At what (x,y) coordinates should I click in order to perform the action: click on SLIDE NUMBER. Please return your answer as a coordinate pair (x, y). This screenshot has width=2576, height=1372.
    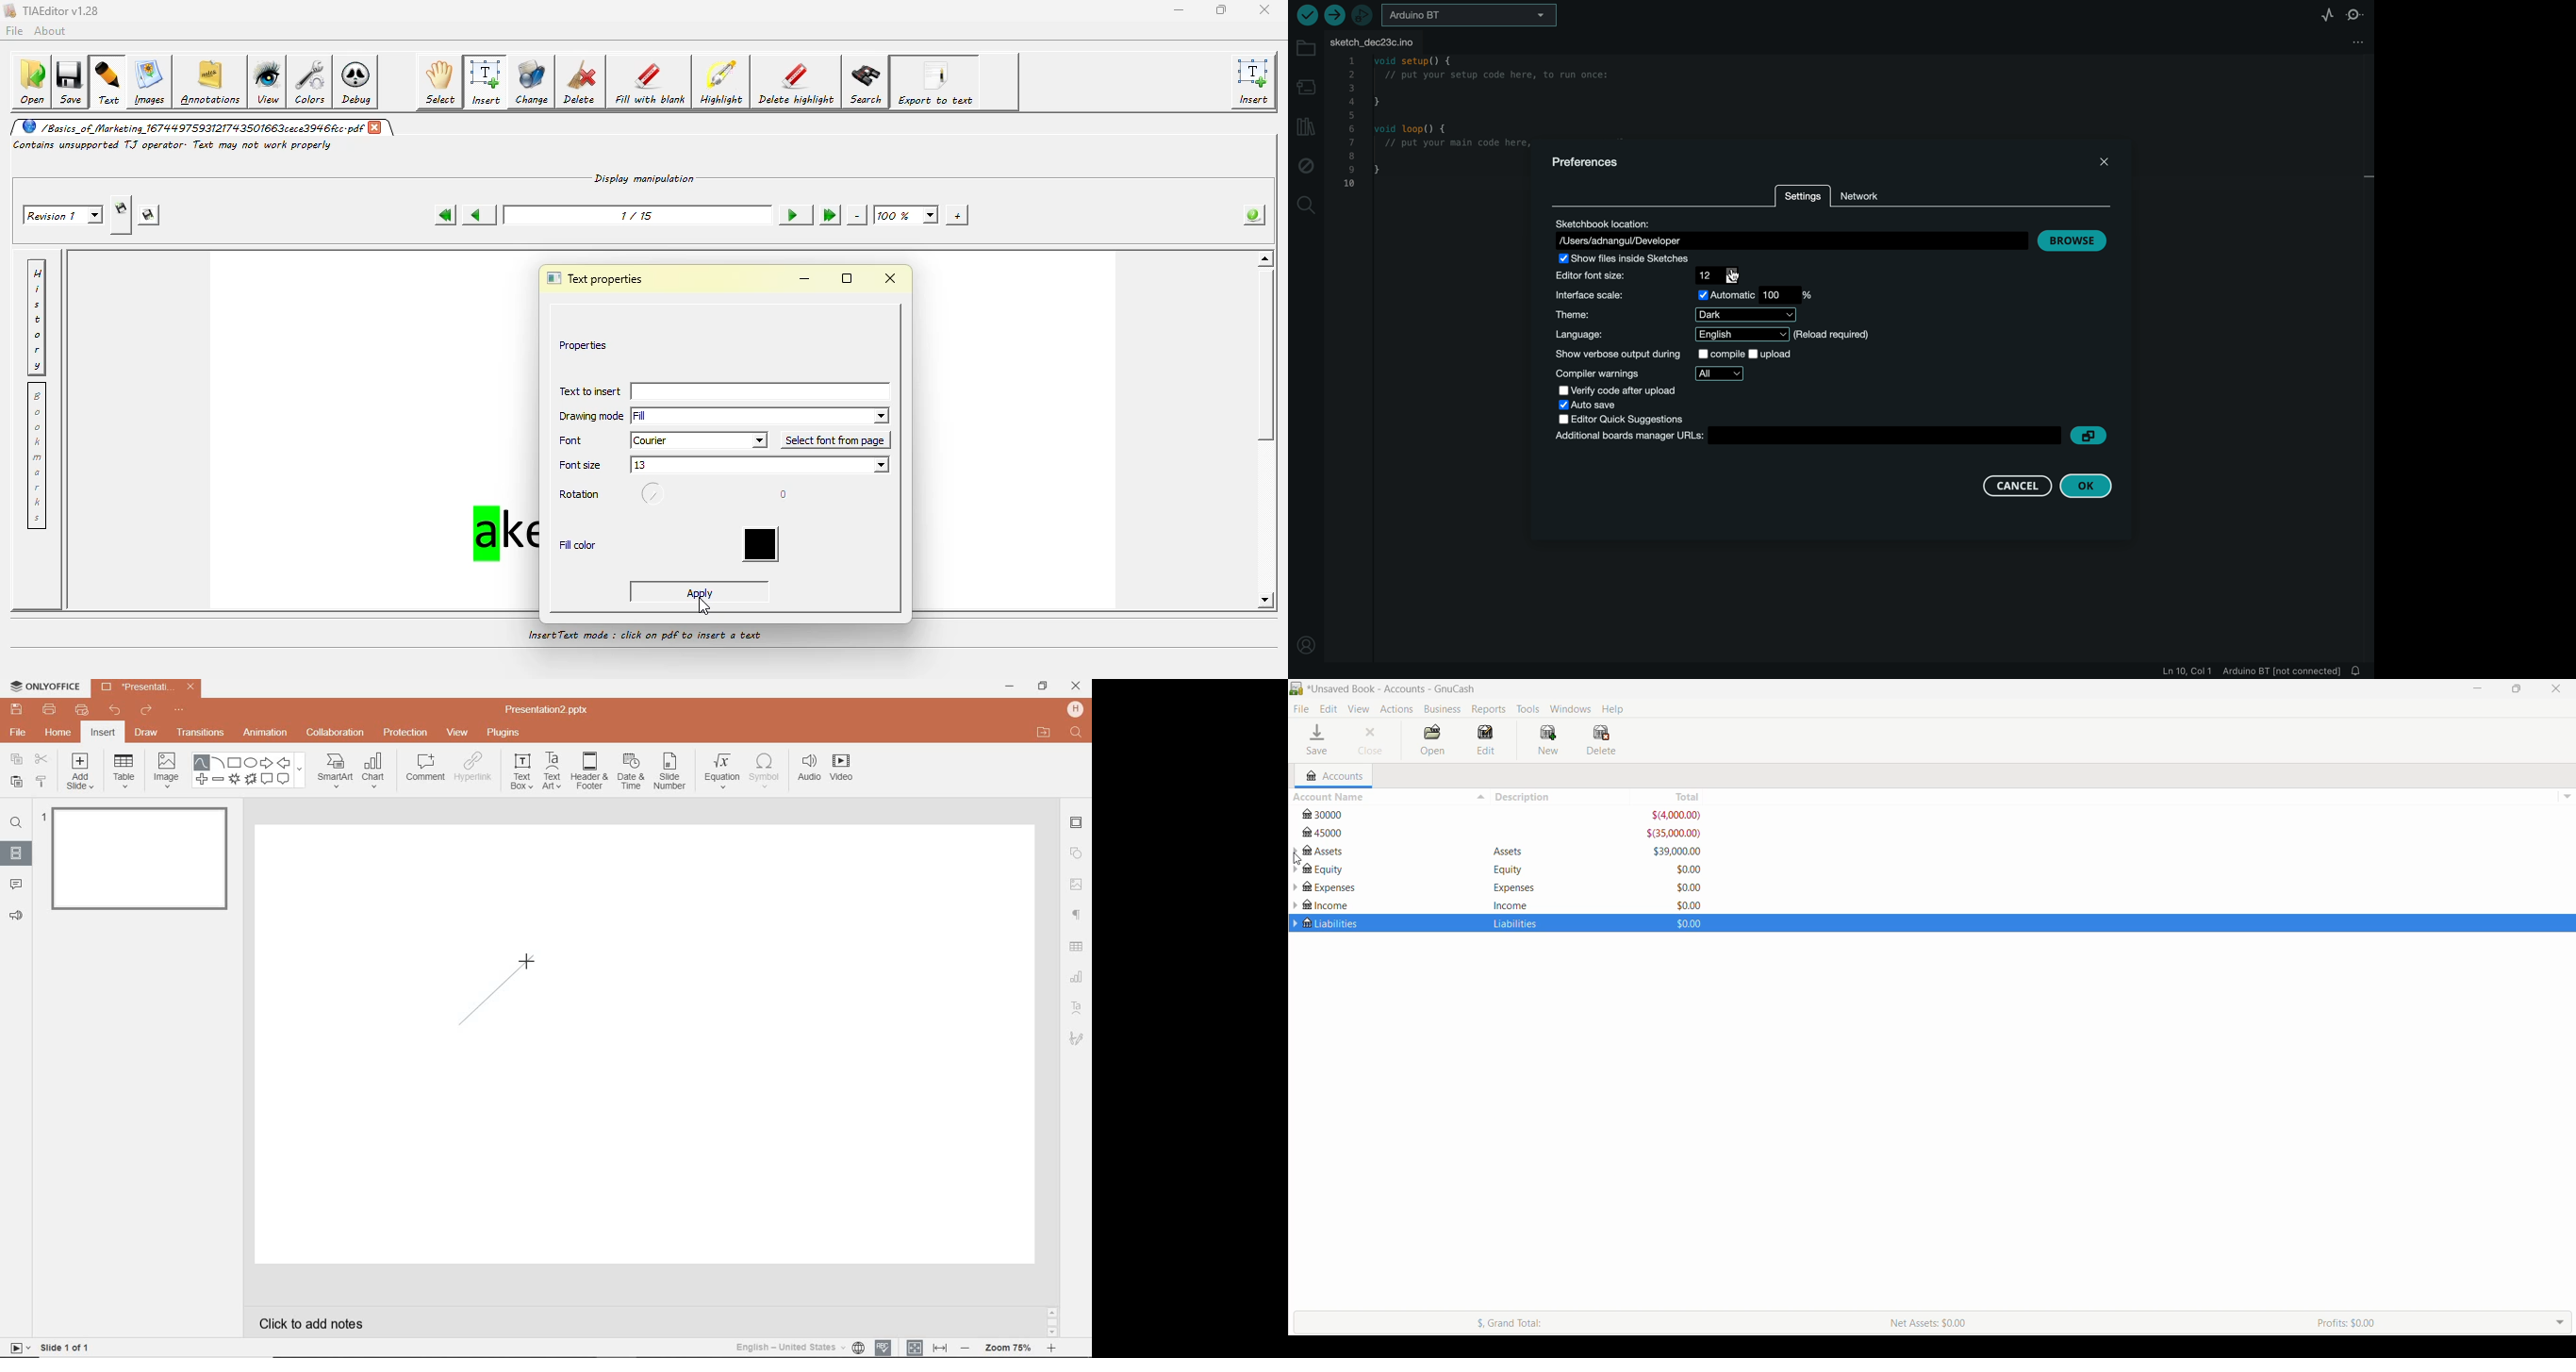
    Looking at the image, I should click on (670, 775).